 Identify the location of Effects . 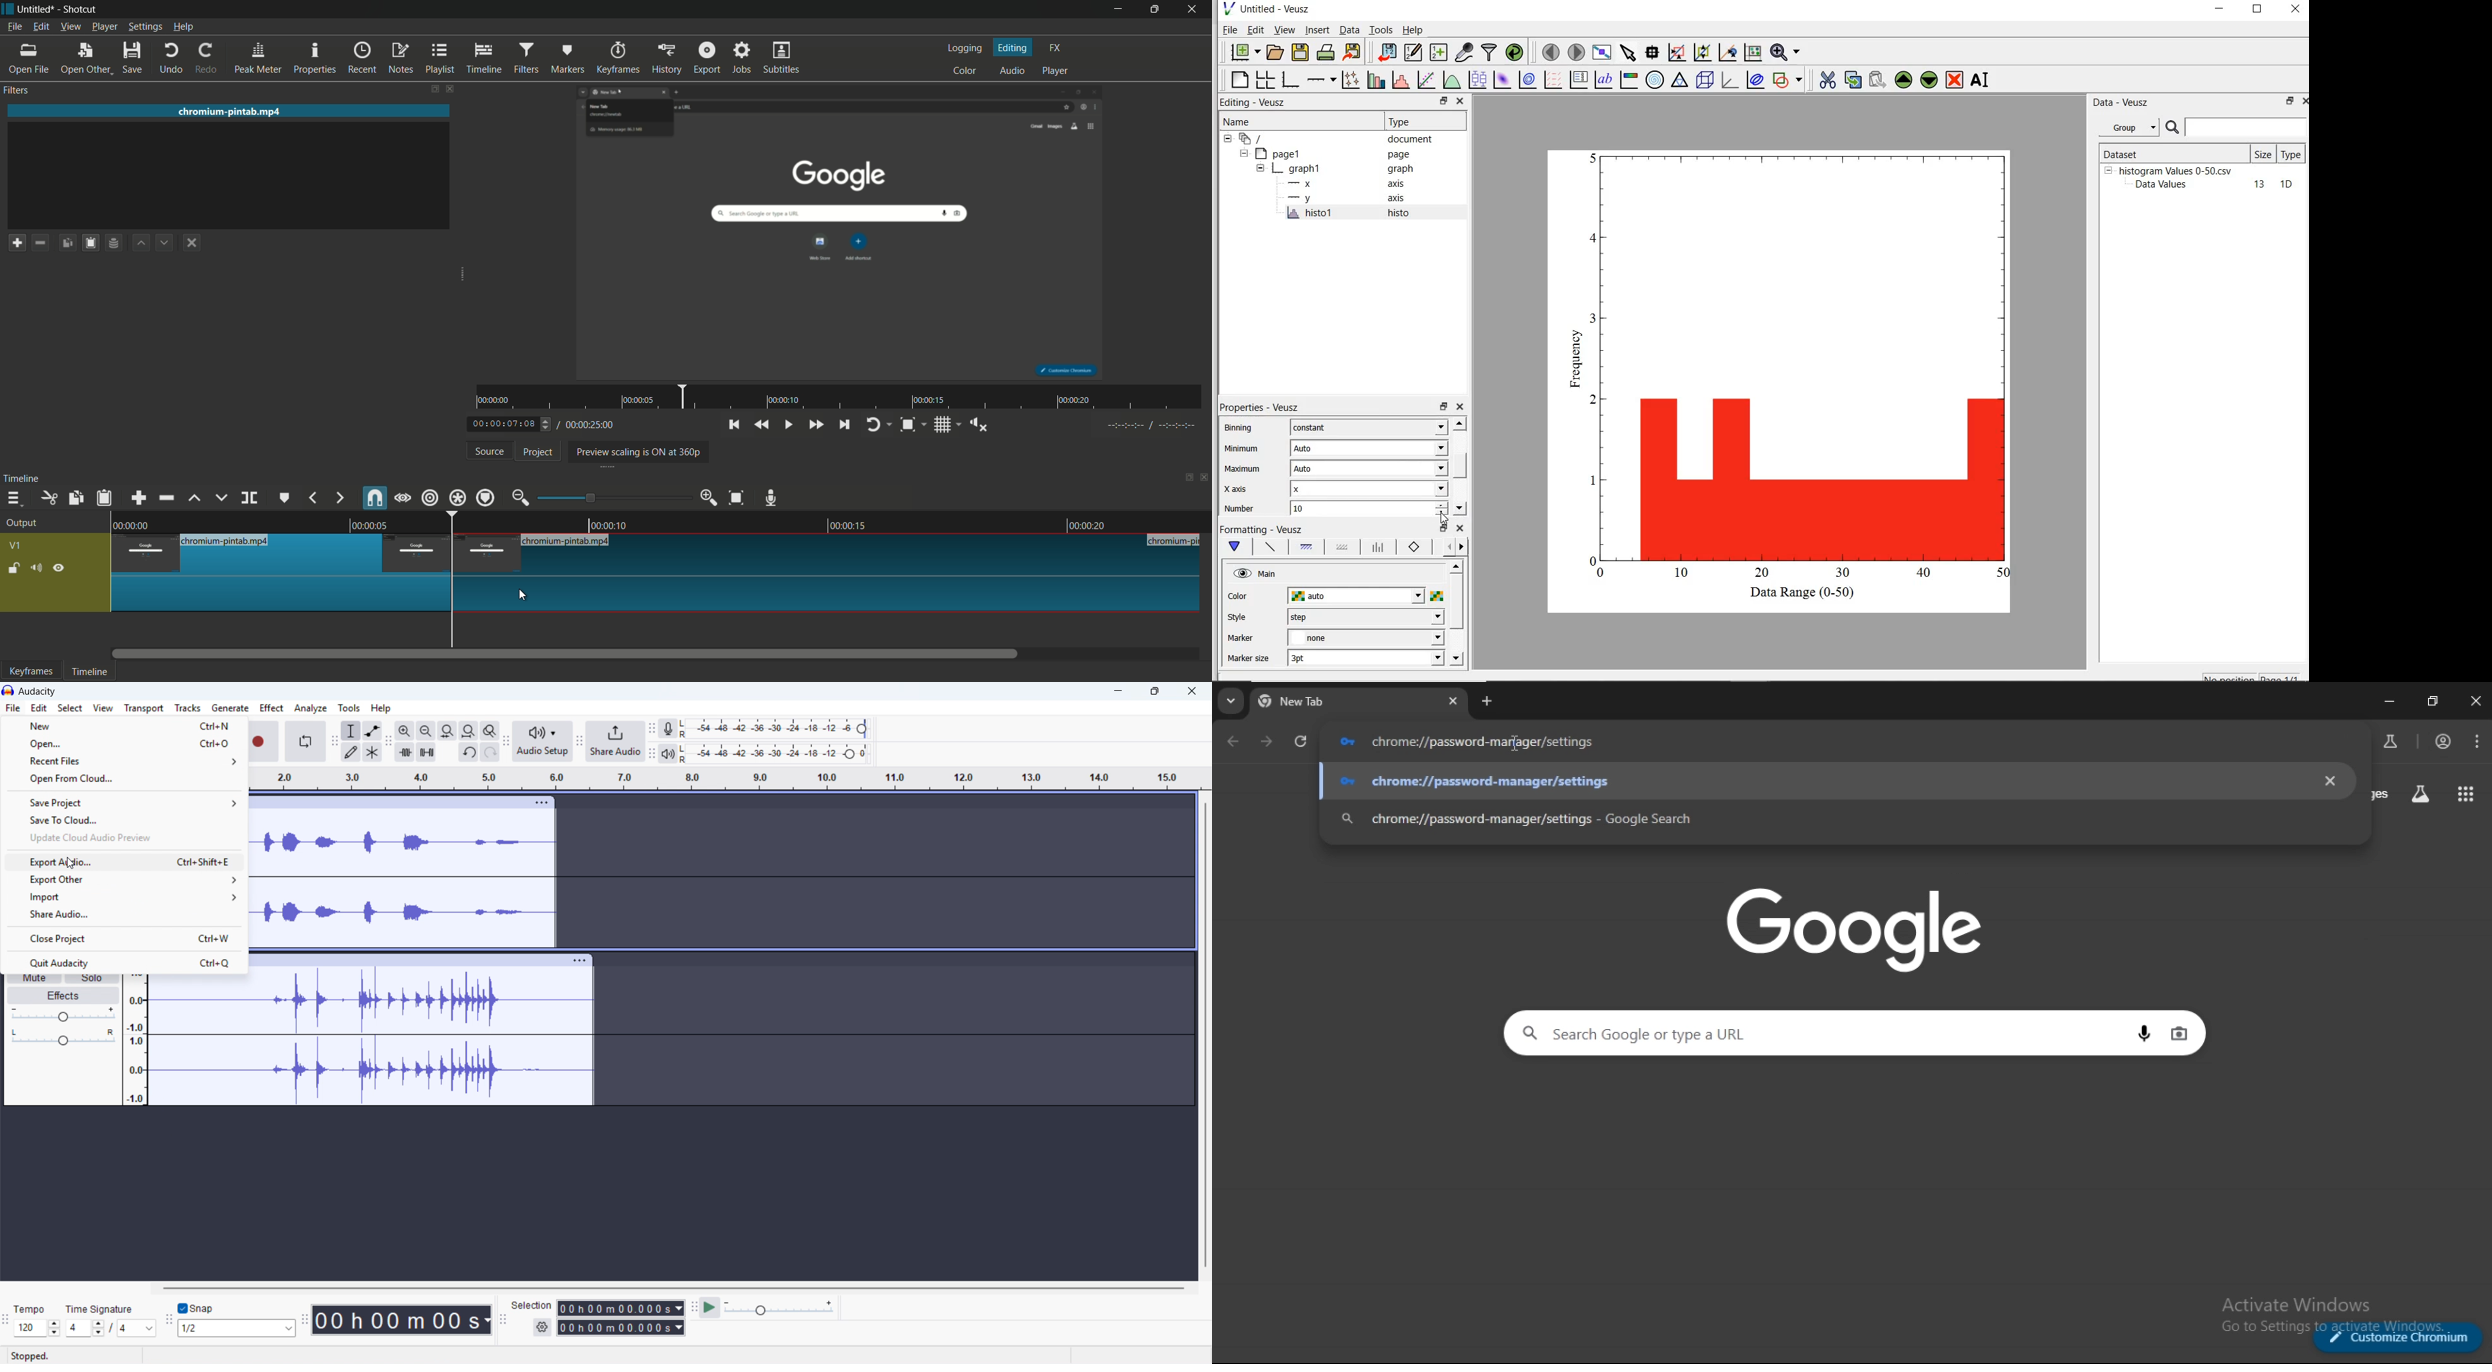
(63, 996).